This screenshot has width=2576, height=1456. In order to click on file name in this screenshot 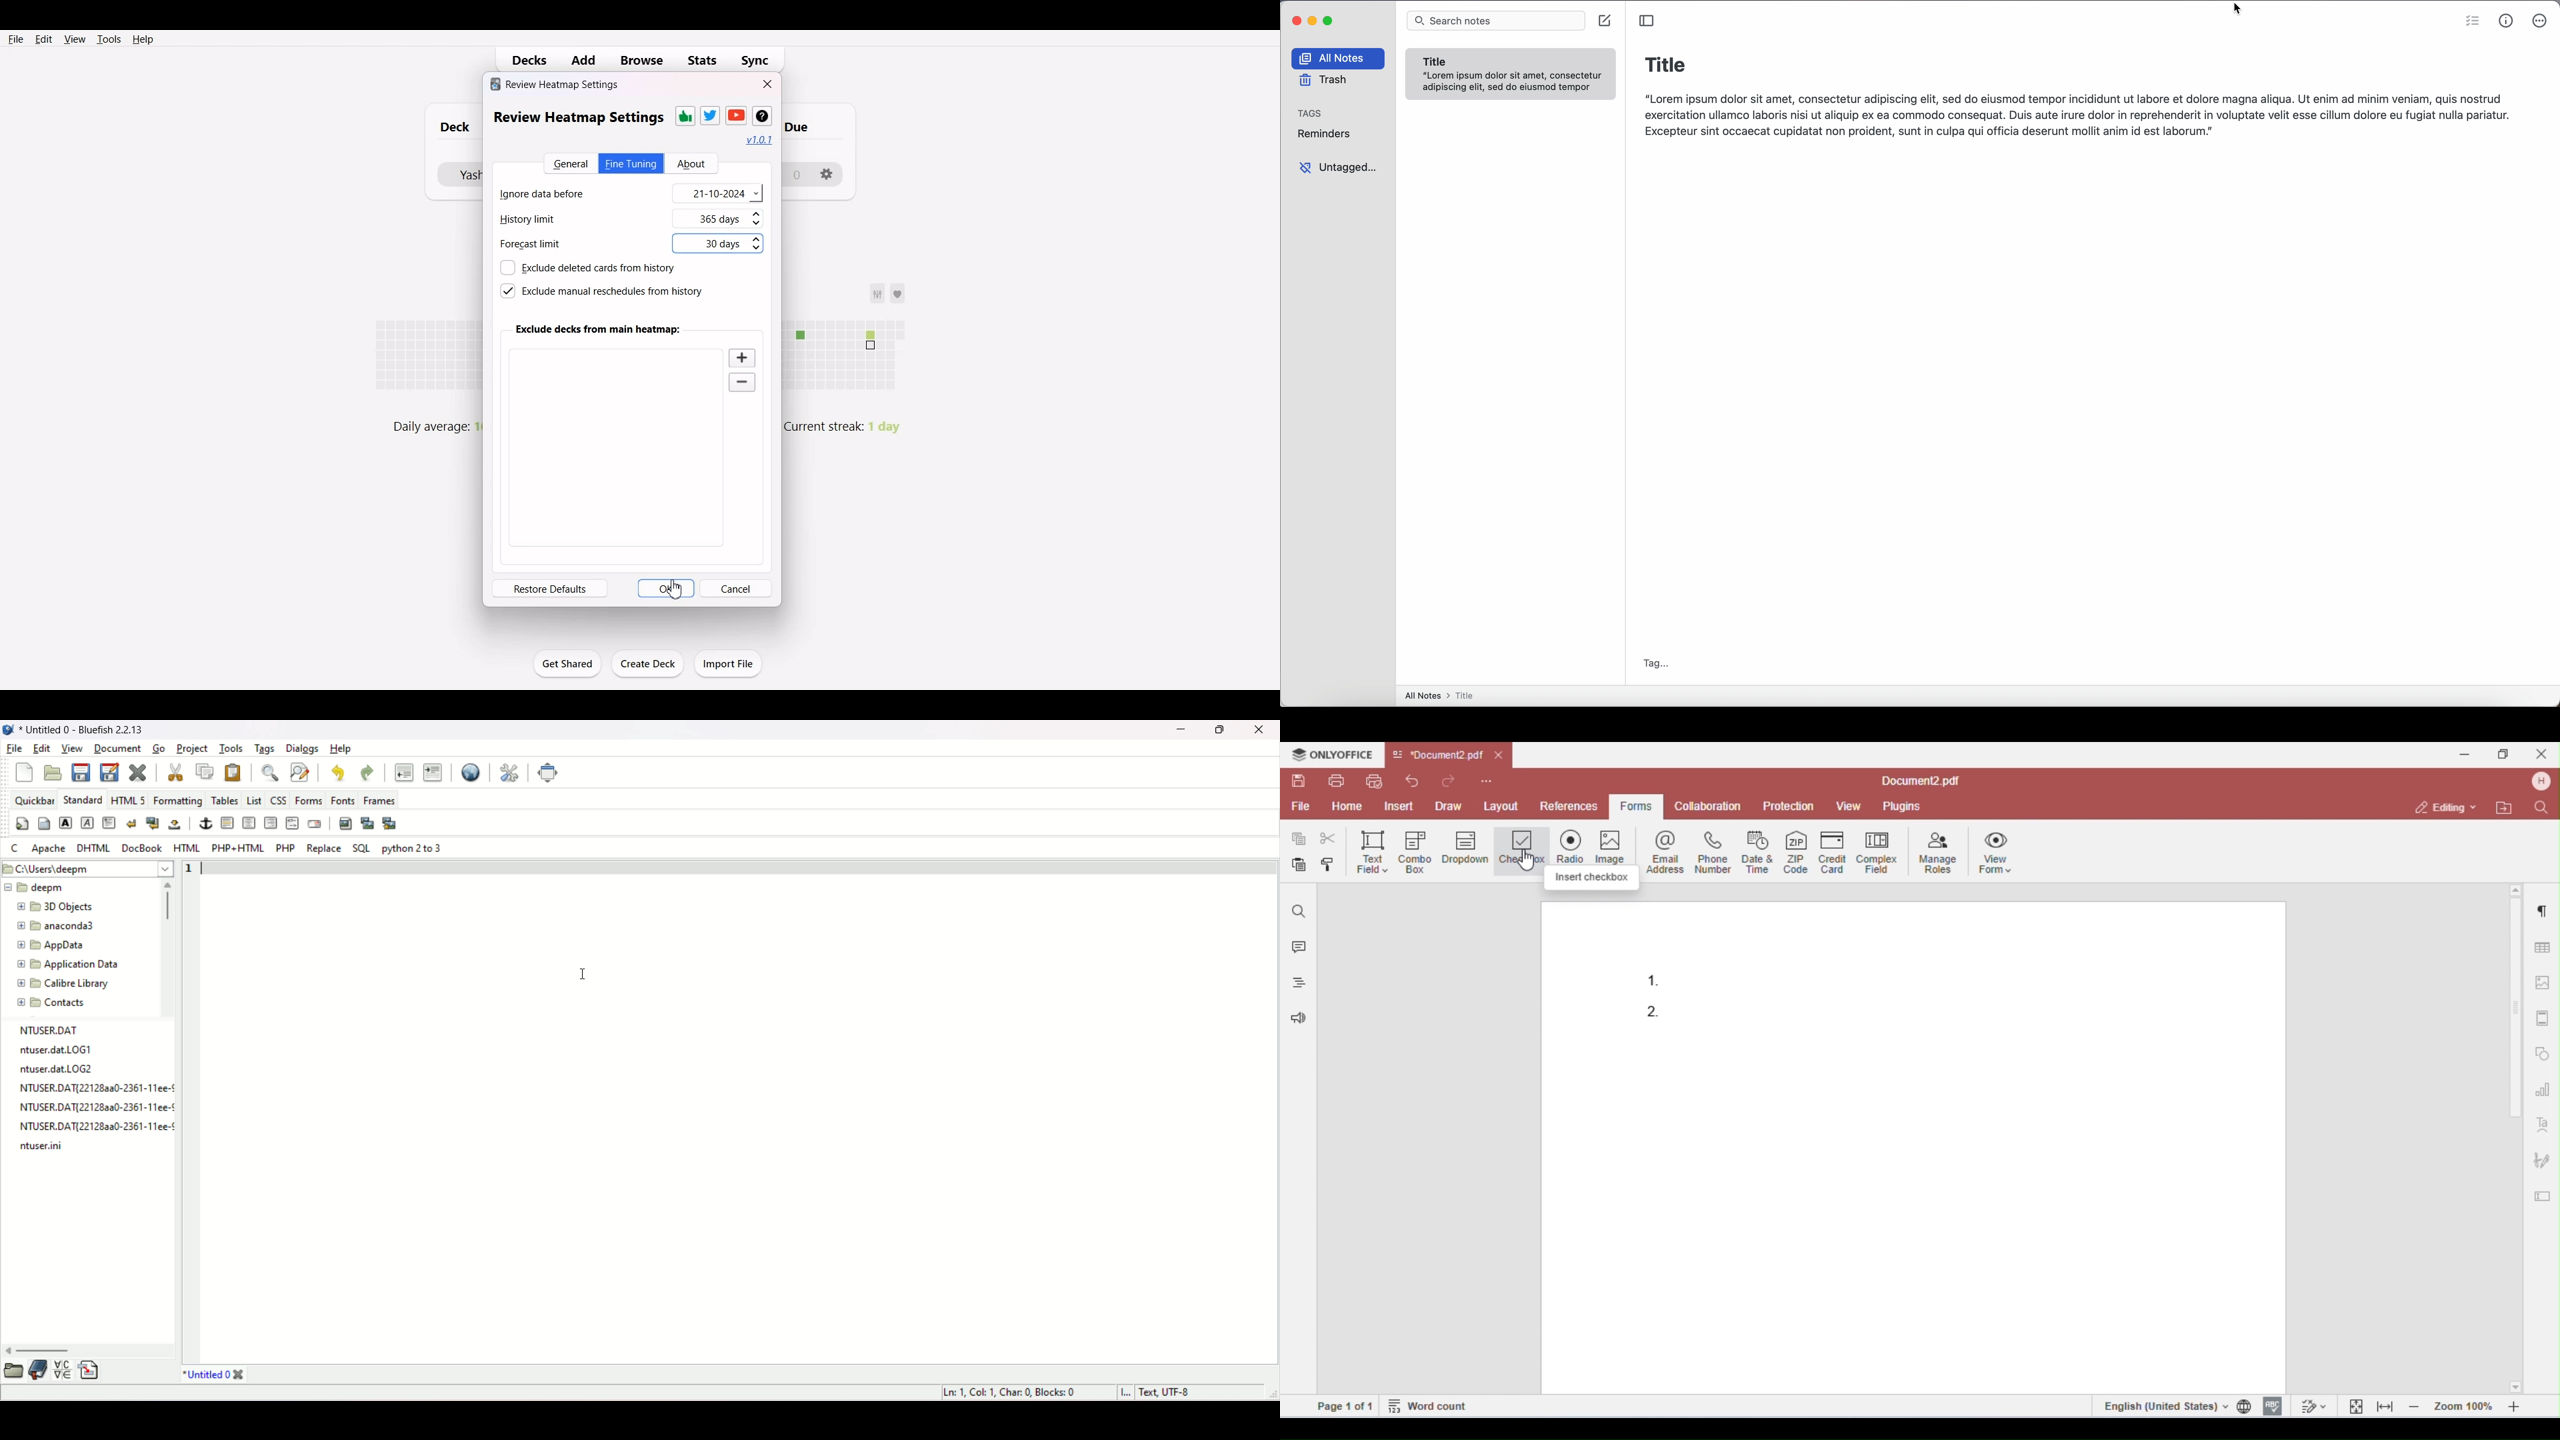, I will do `click(93, 1107)`.